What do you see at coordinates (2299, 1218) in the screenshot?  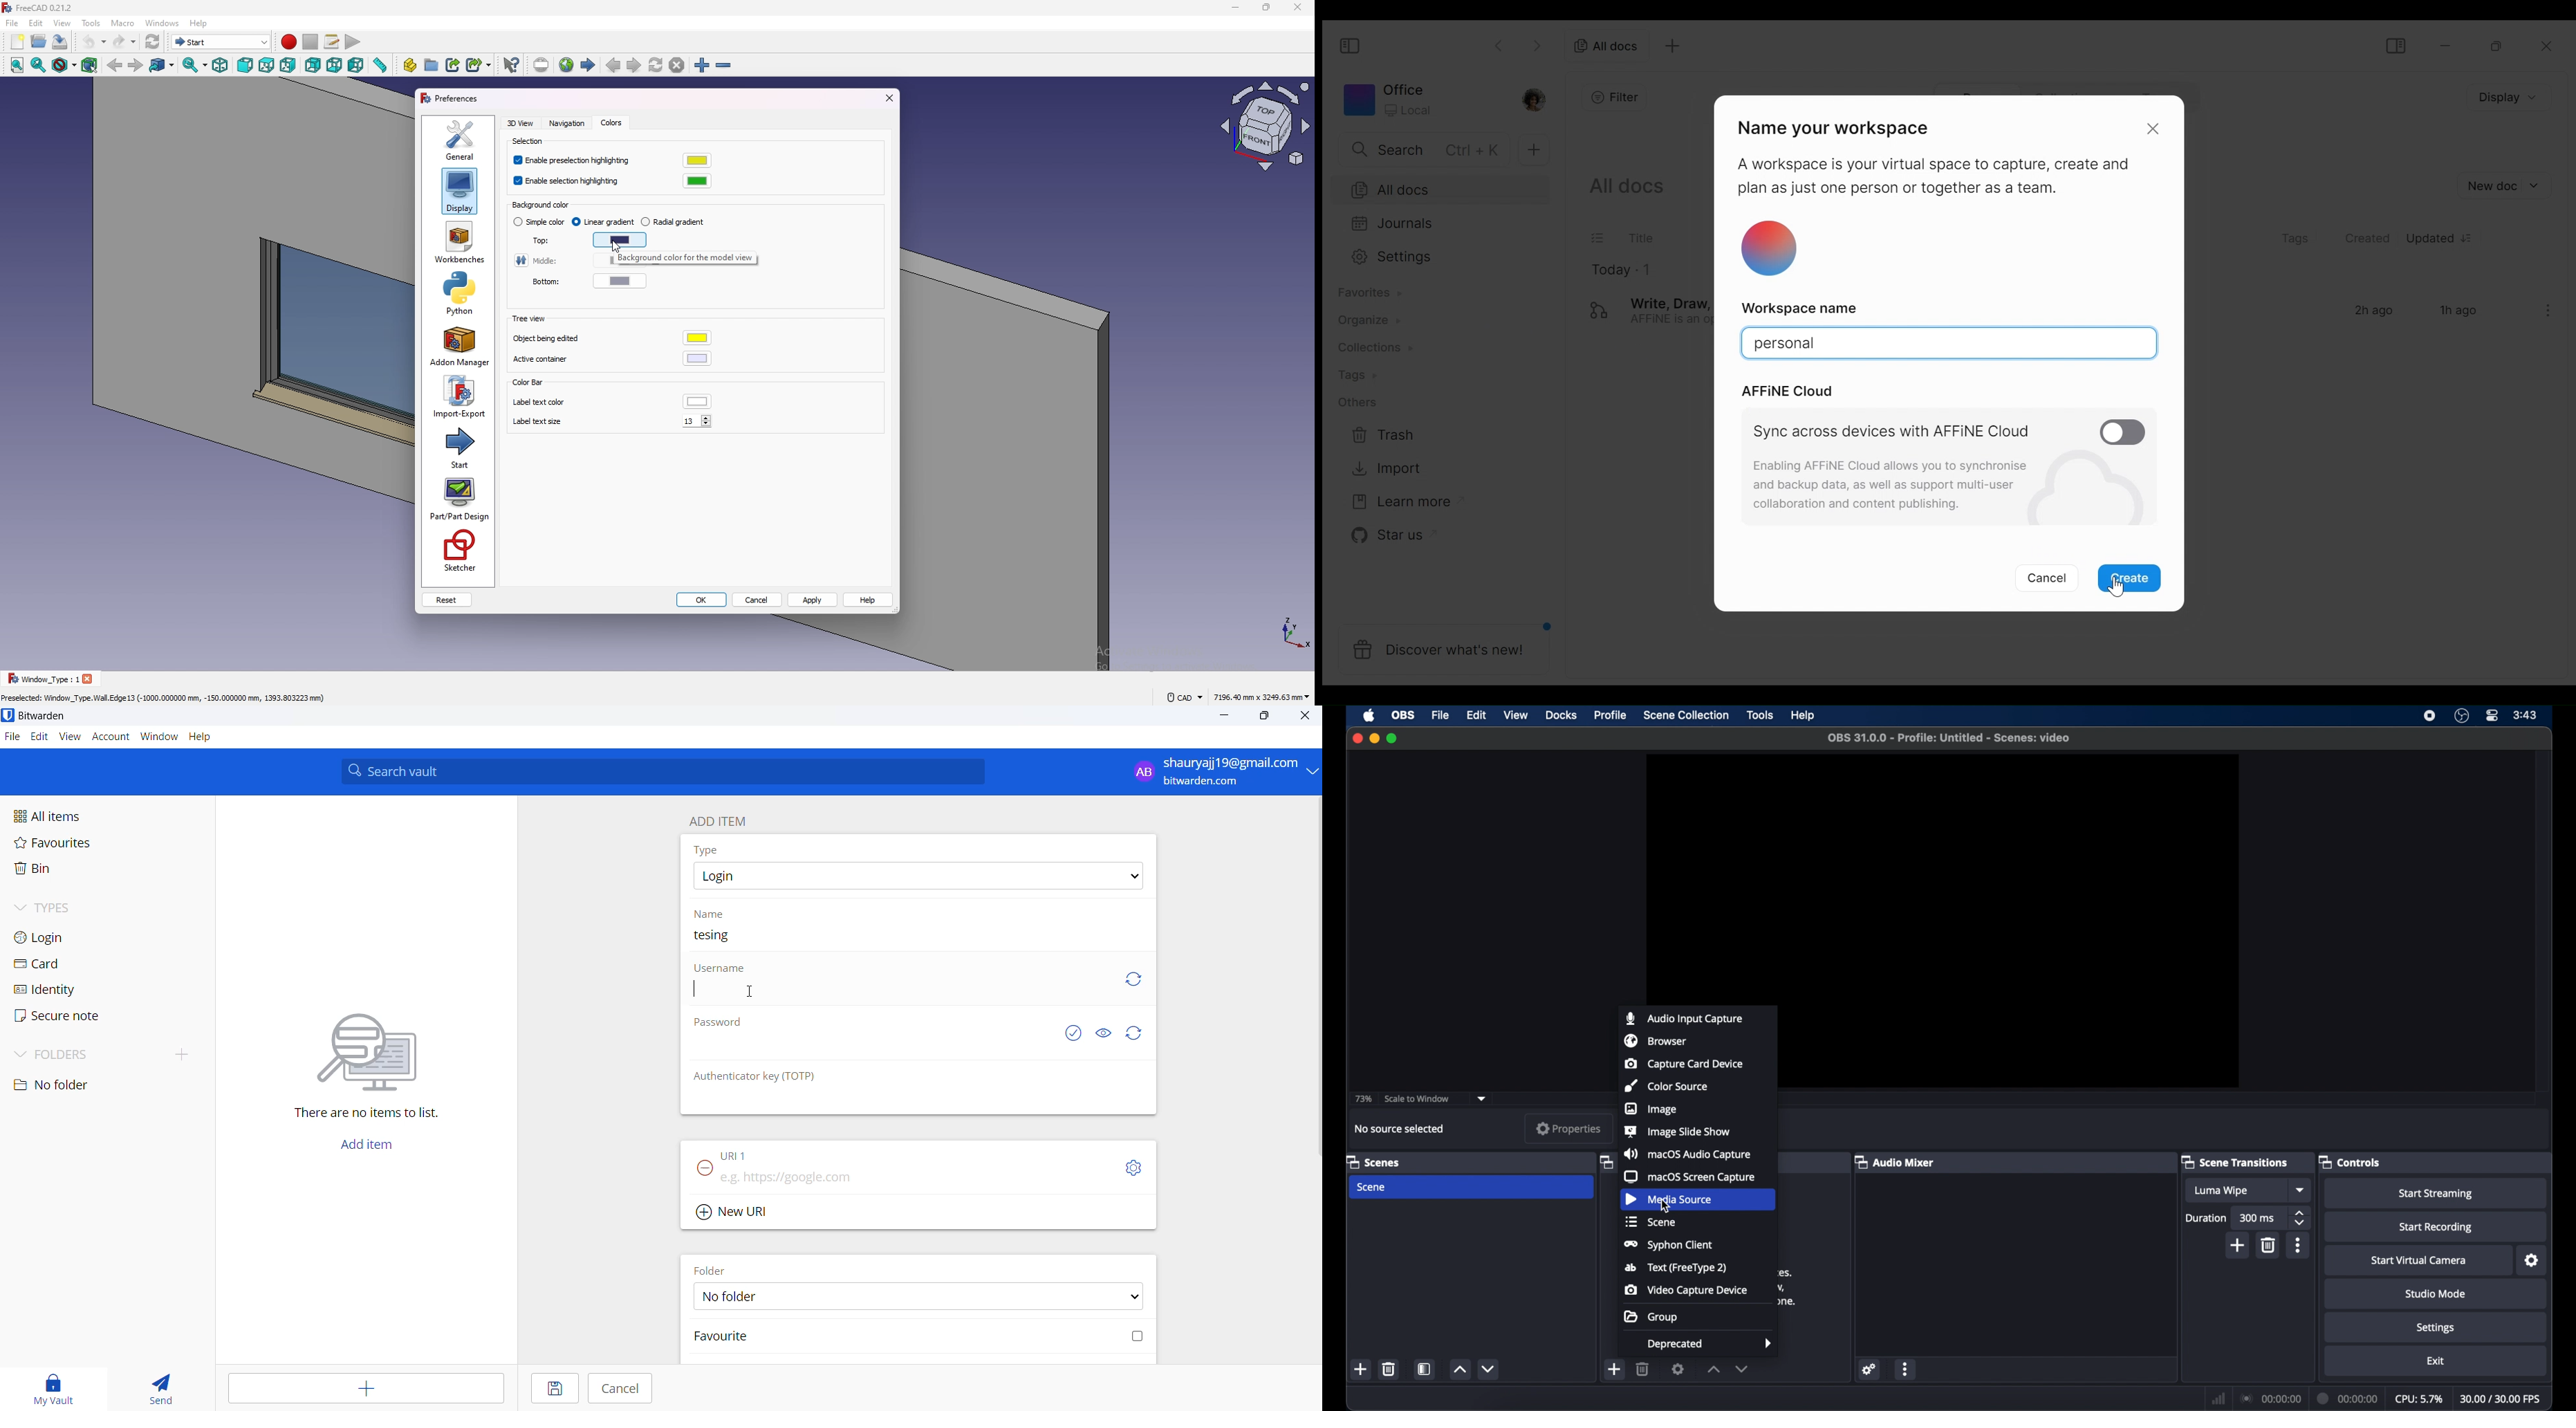 I see `stepper buttons` at bounding box center [2299, 1218].